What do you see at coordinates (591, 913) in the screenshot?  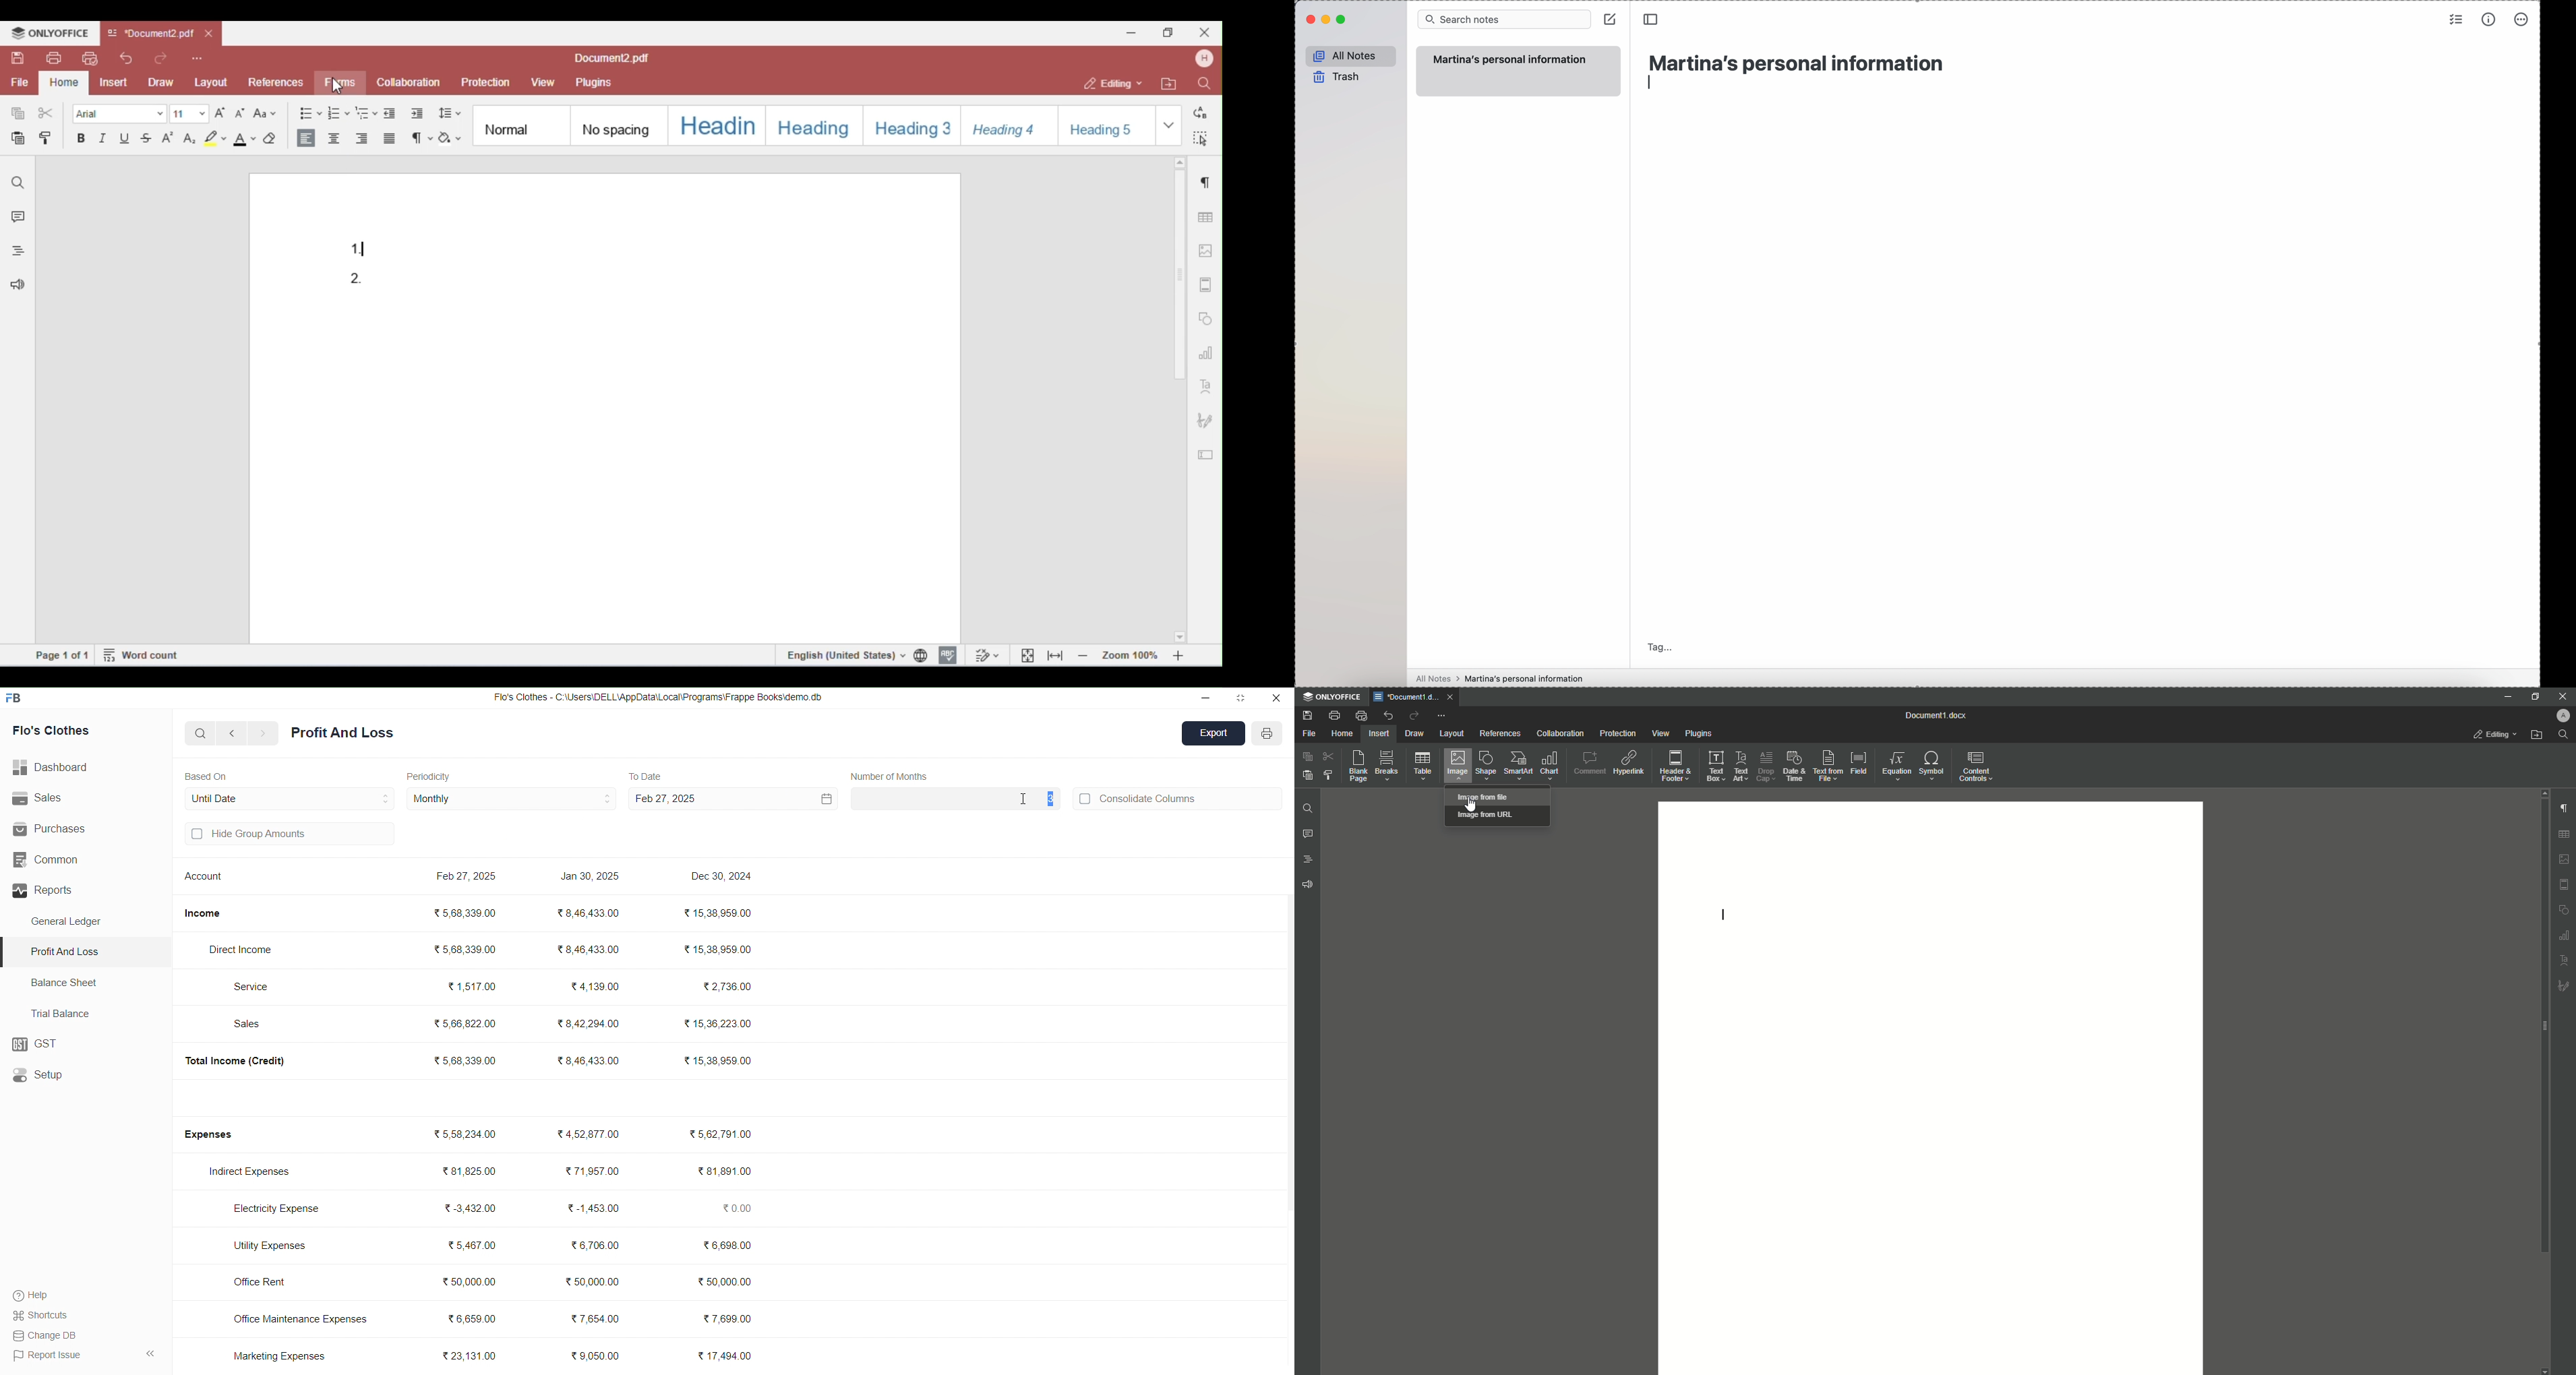 I see `₹8,46,433.00` at bounding box center [591, 913].